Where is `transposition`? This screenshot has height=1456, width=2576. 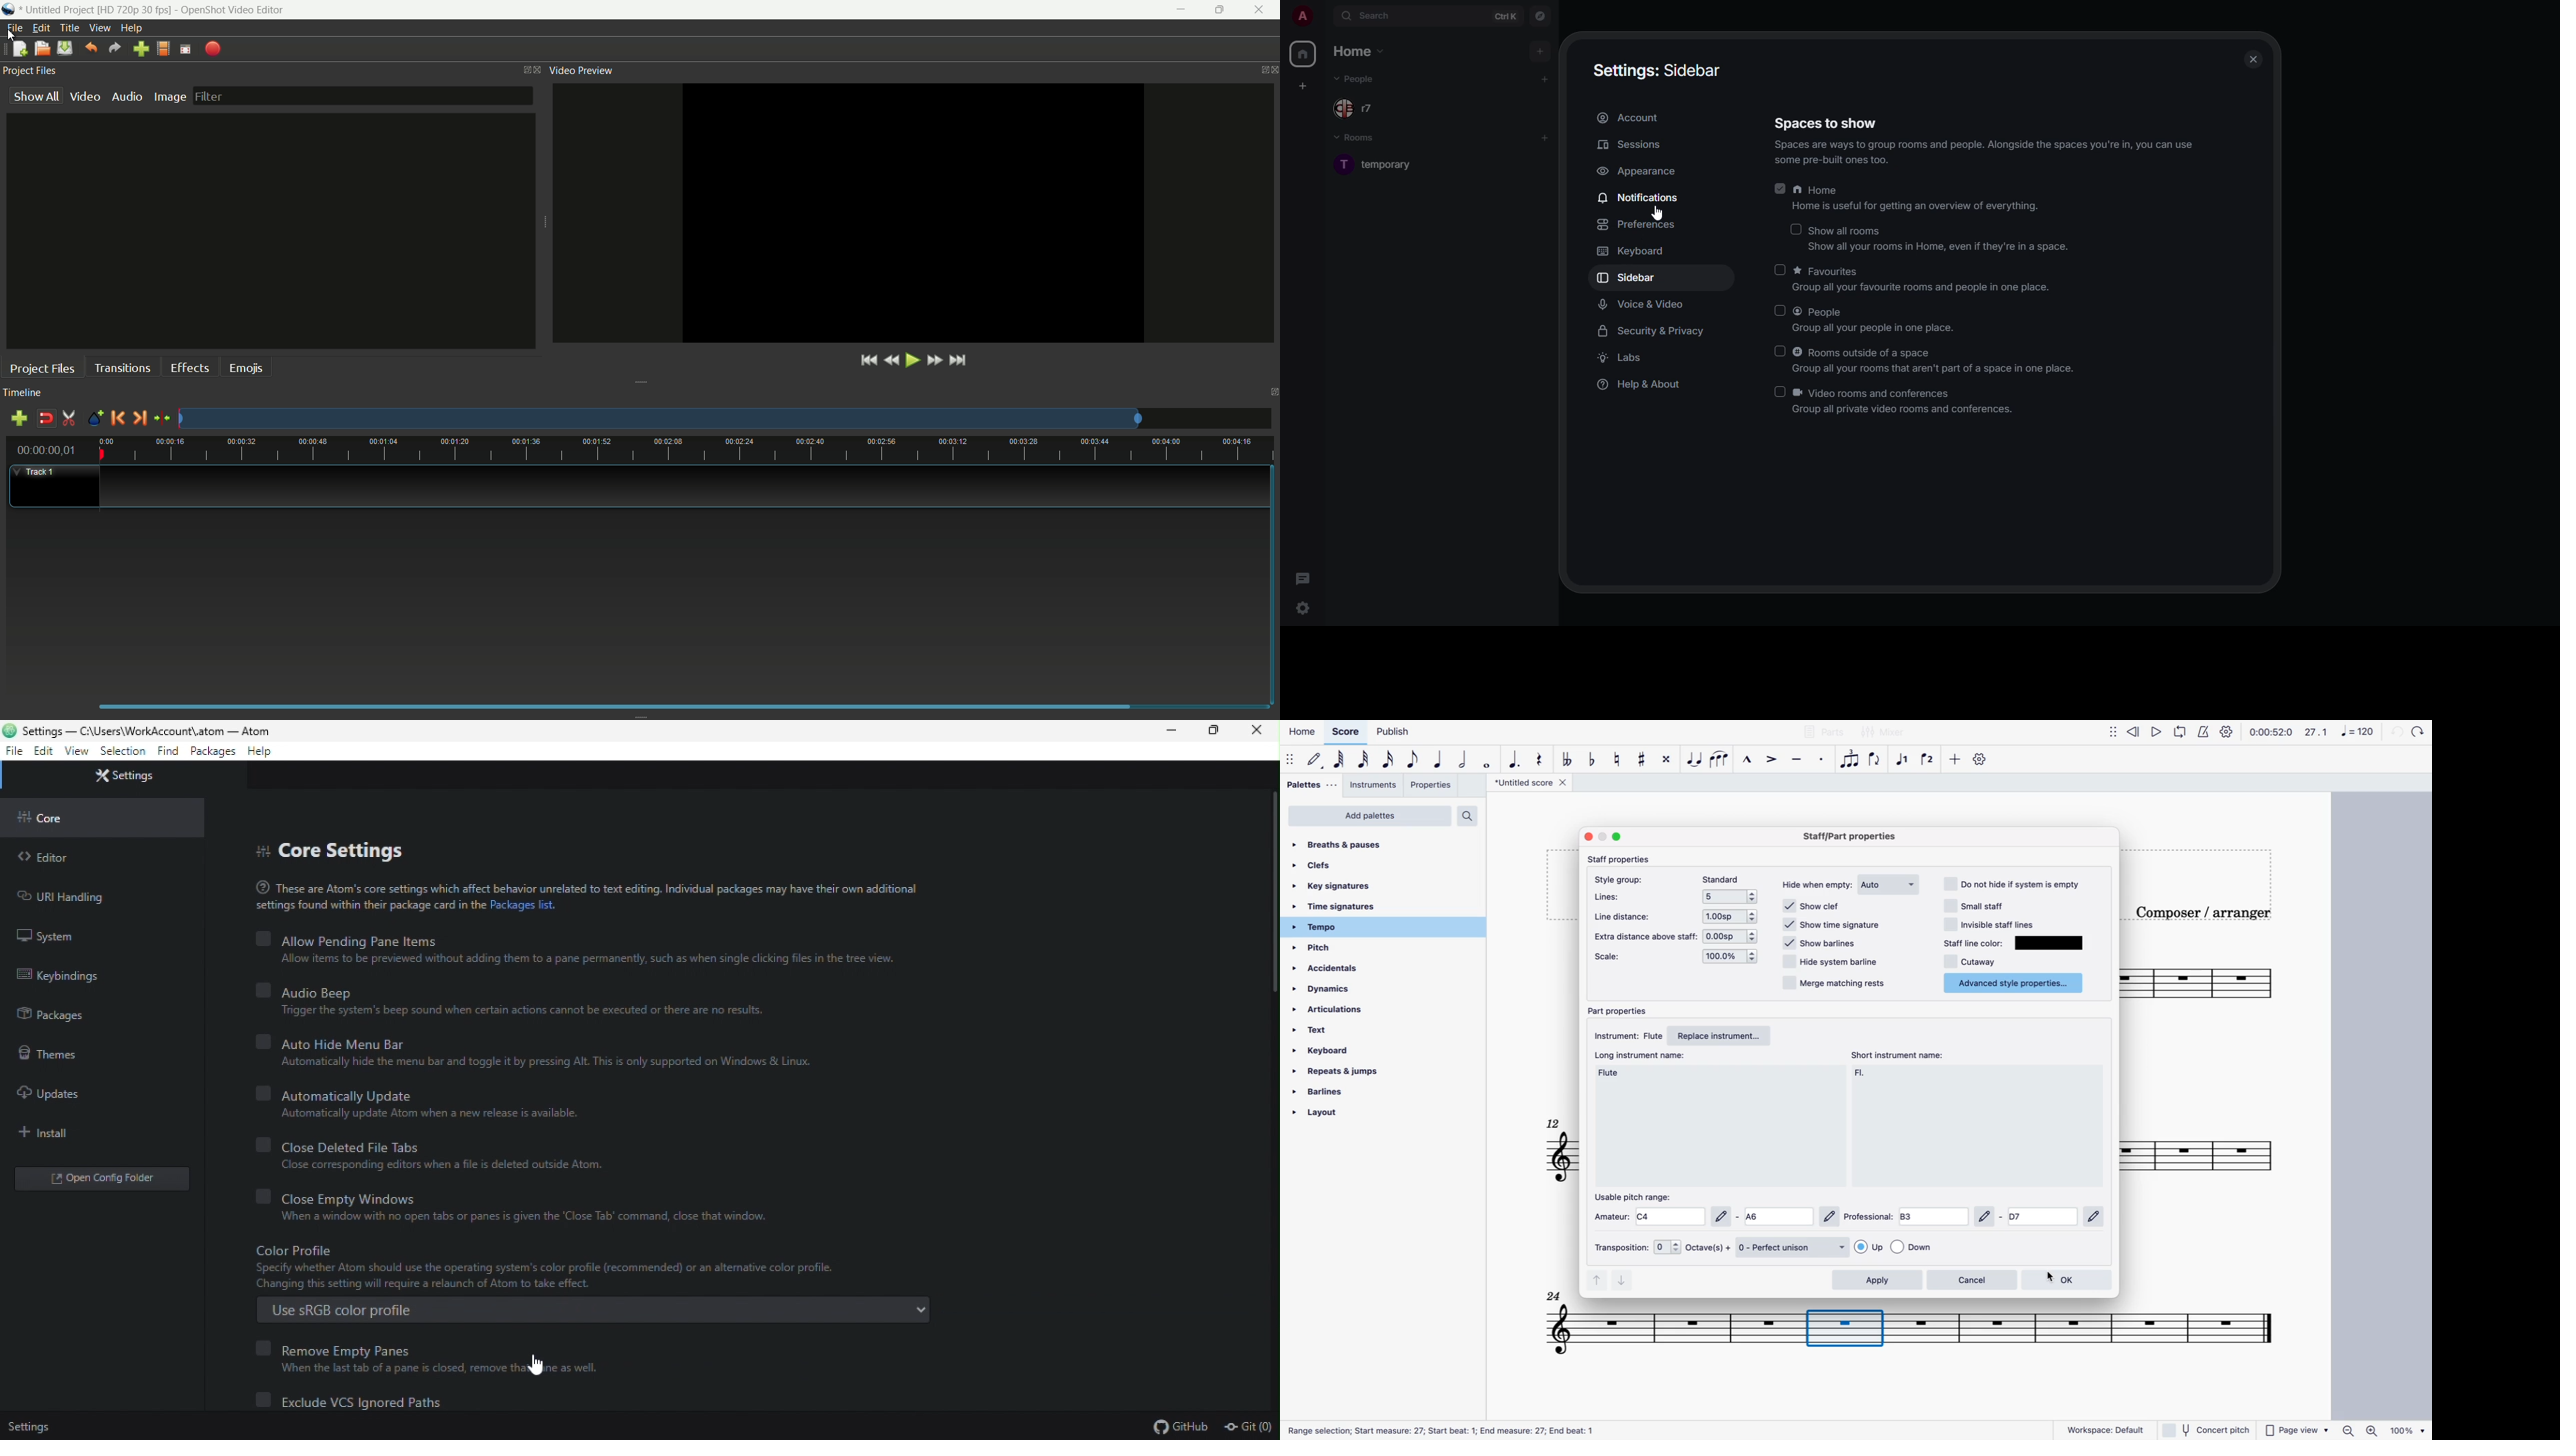 transposition is located at coordinates (1619, 1249).